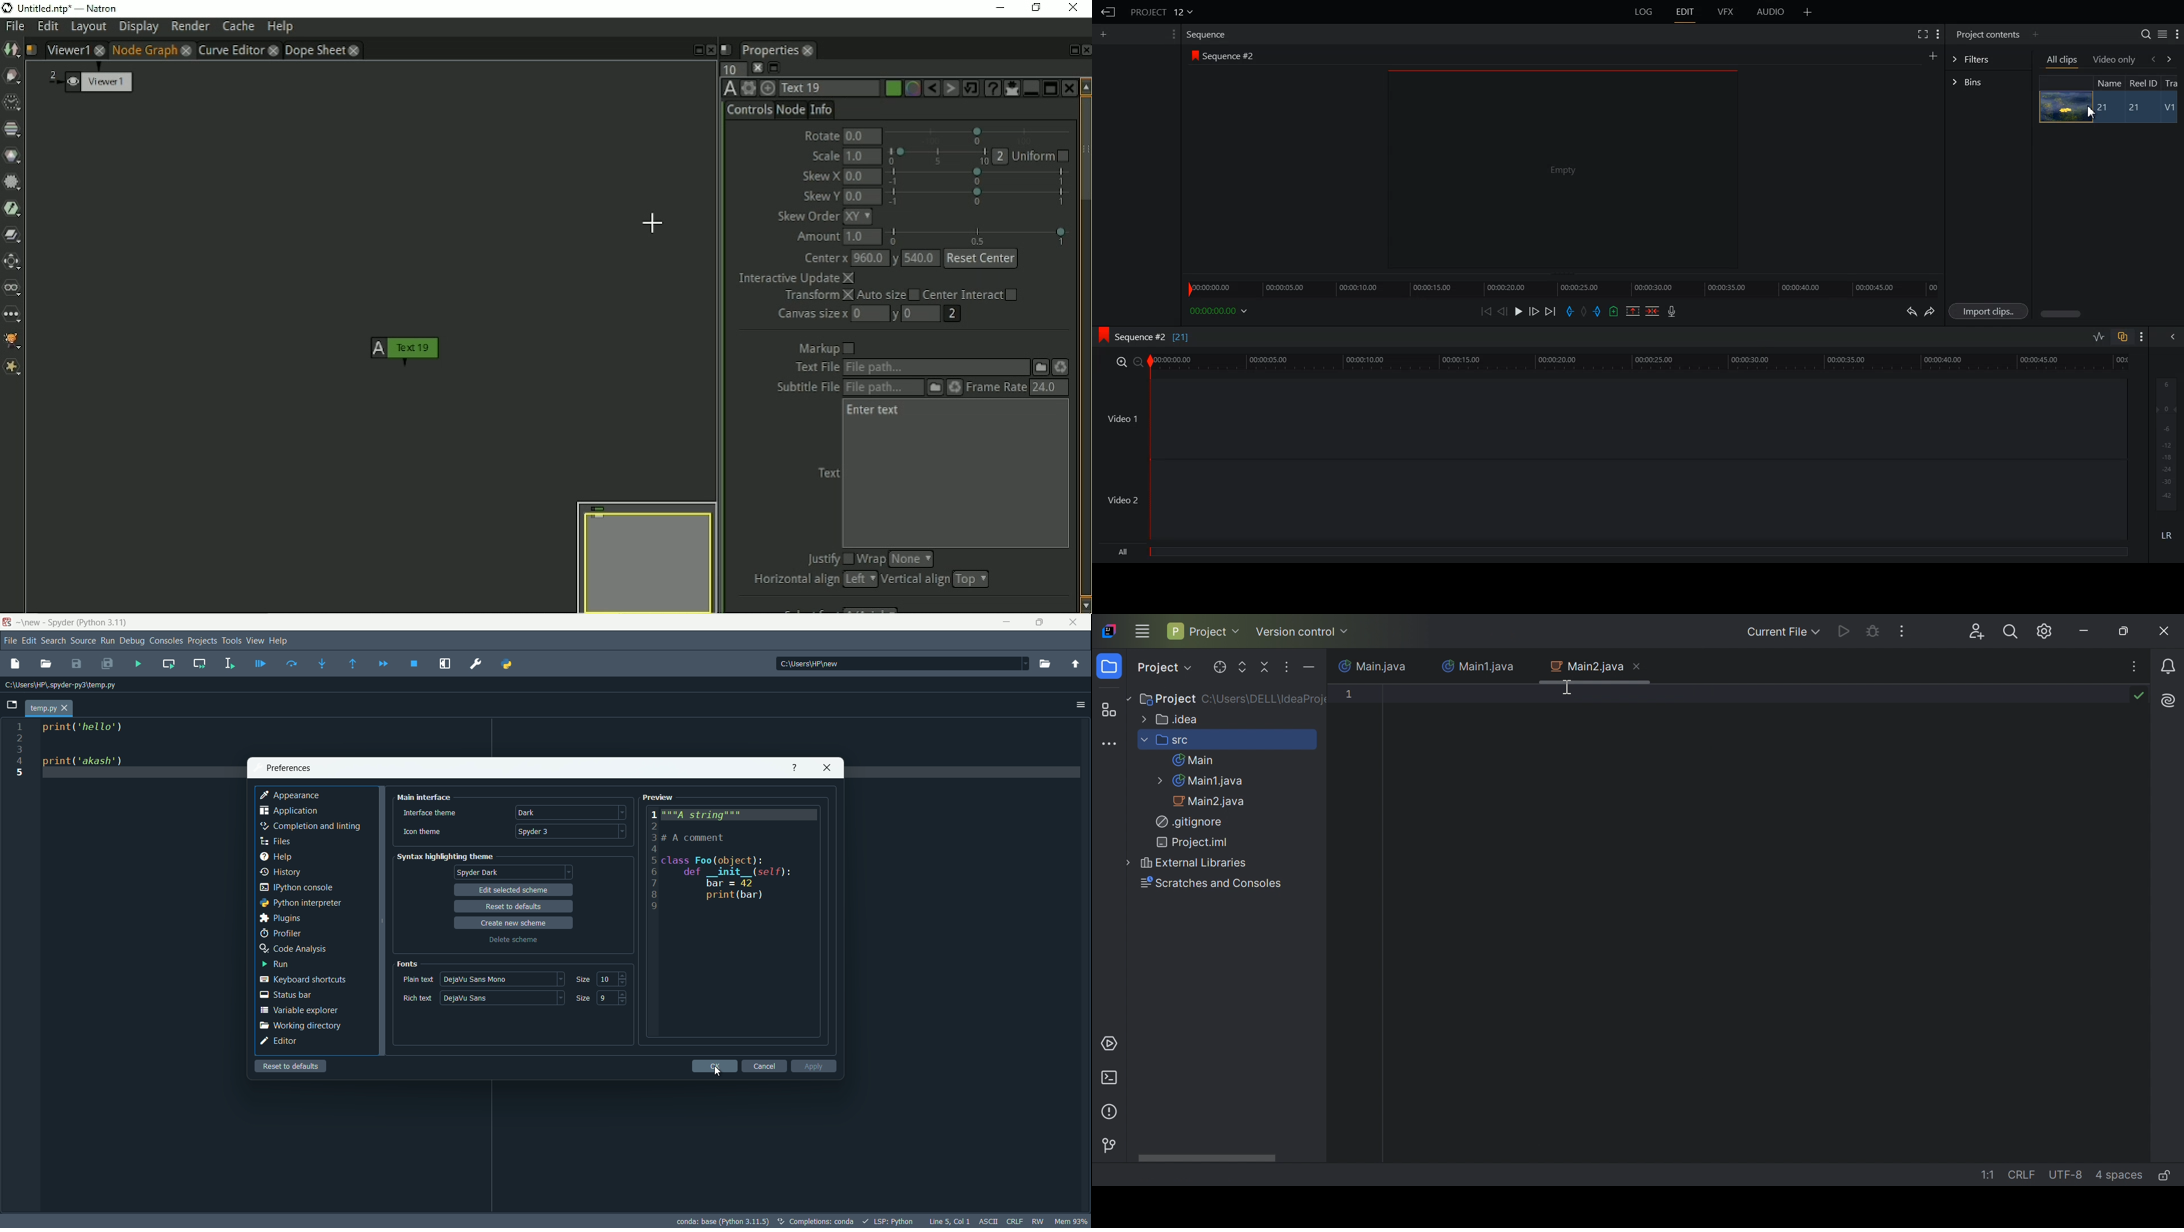 The height and width of the screenshot is (1232, 2184). I want to click on Collapse All, so click(1265, 668).